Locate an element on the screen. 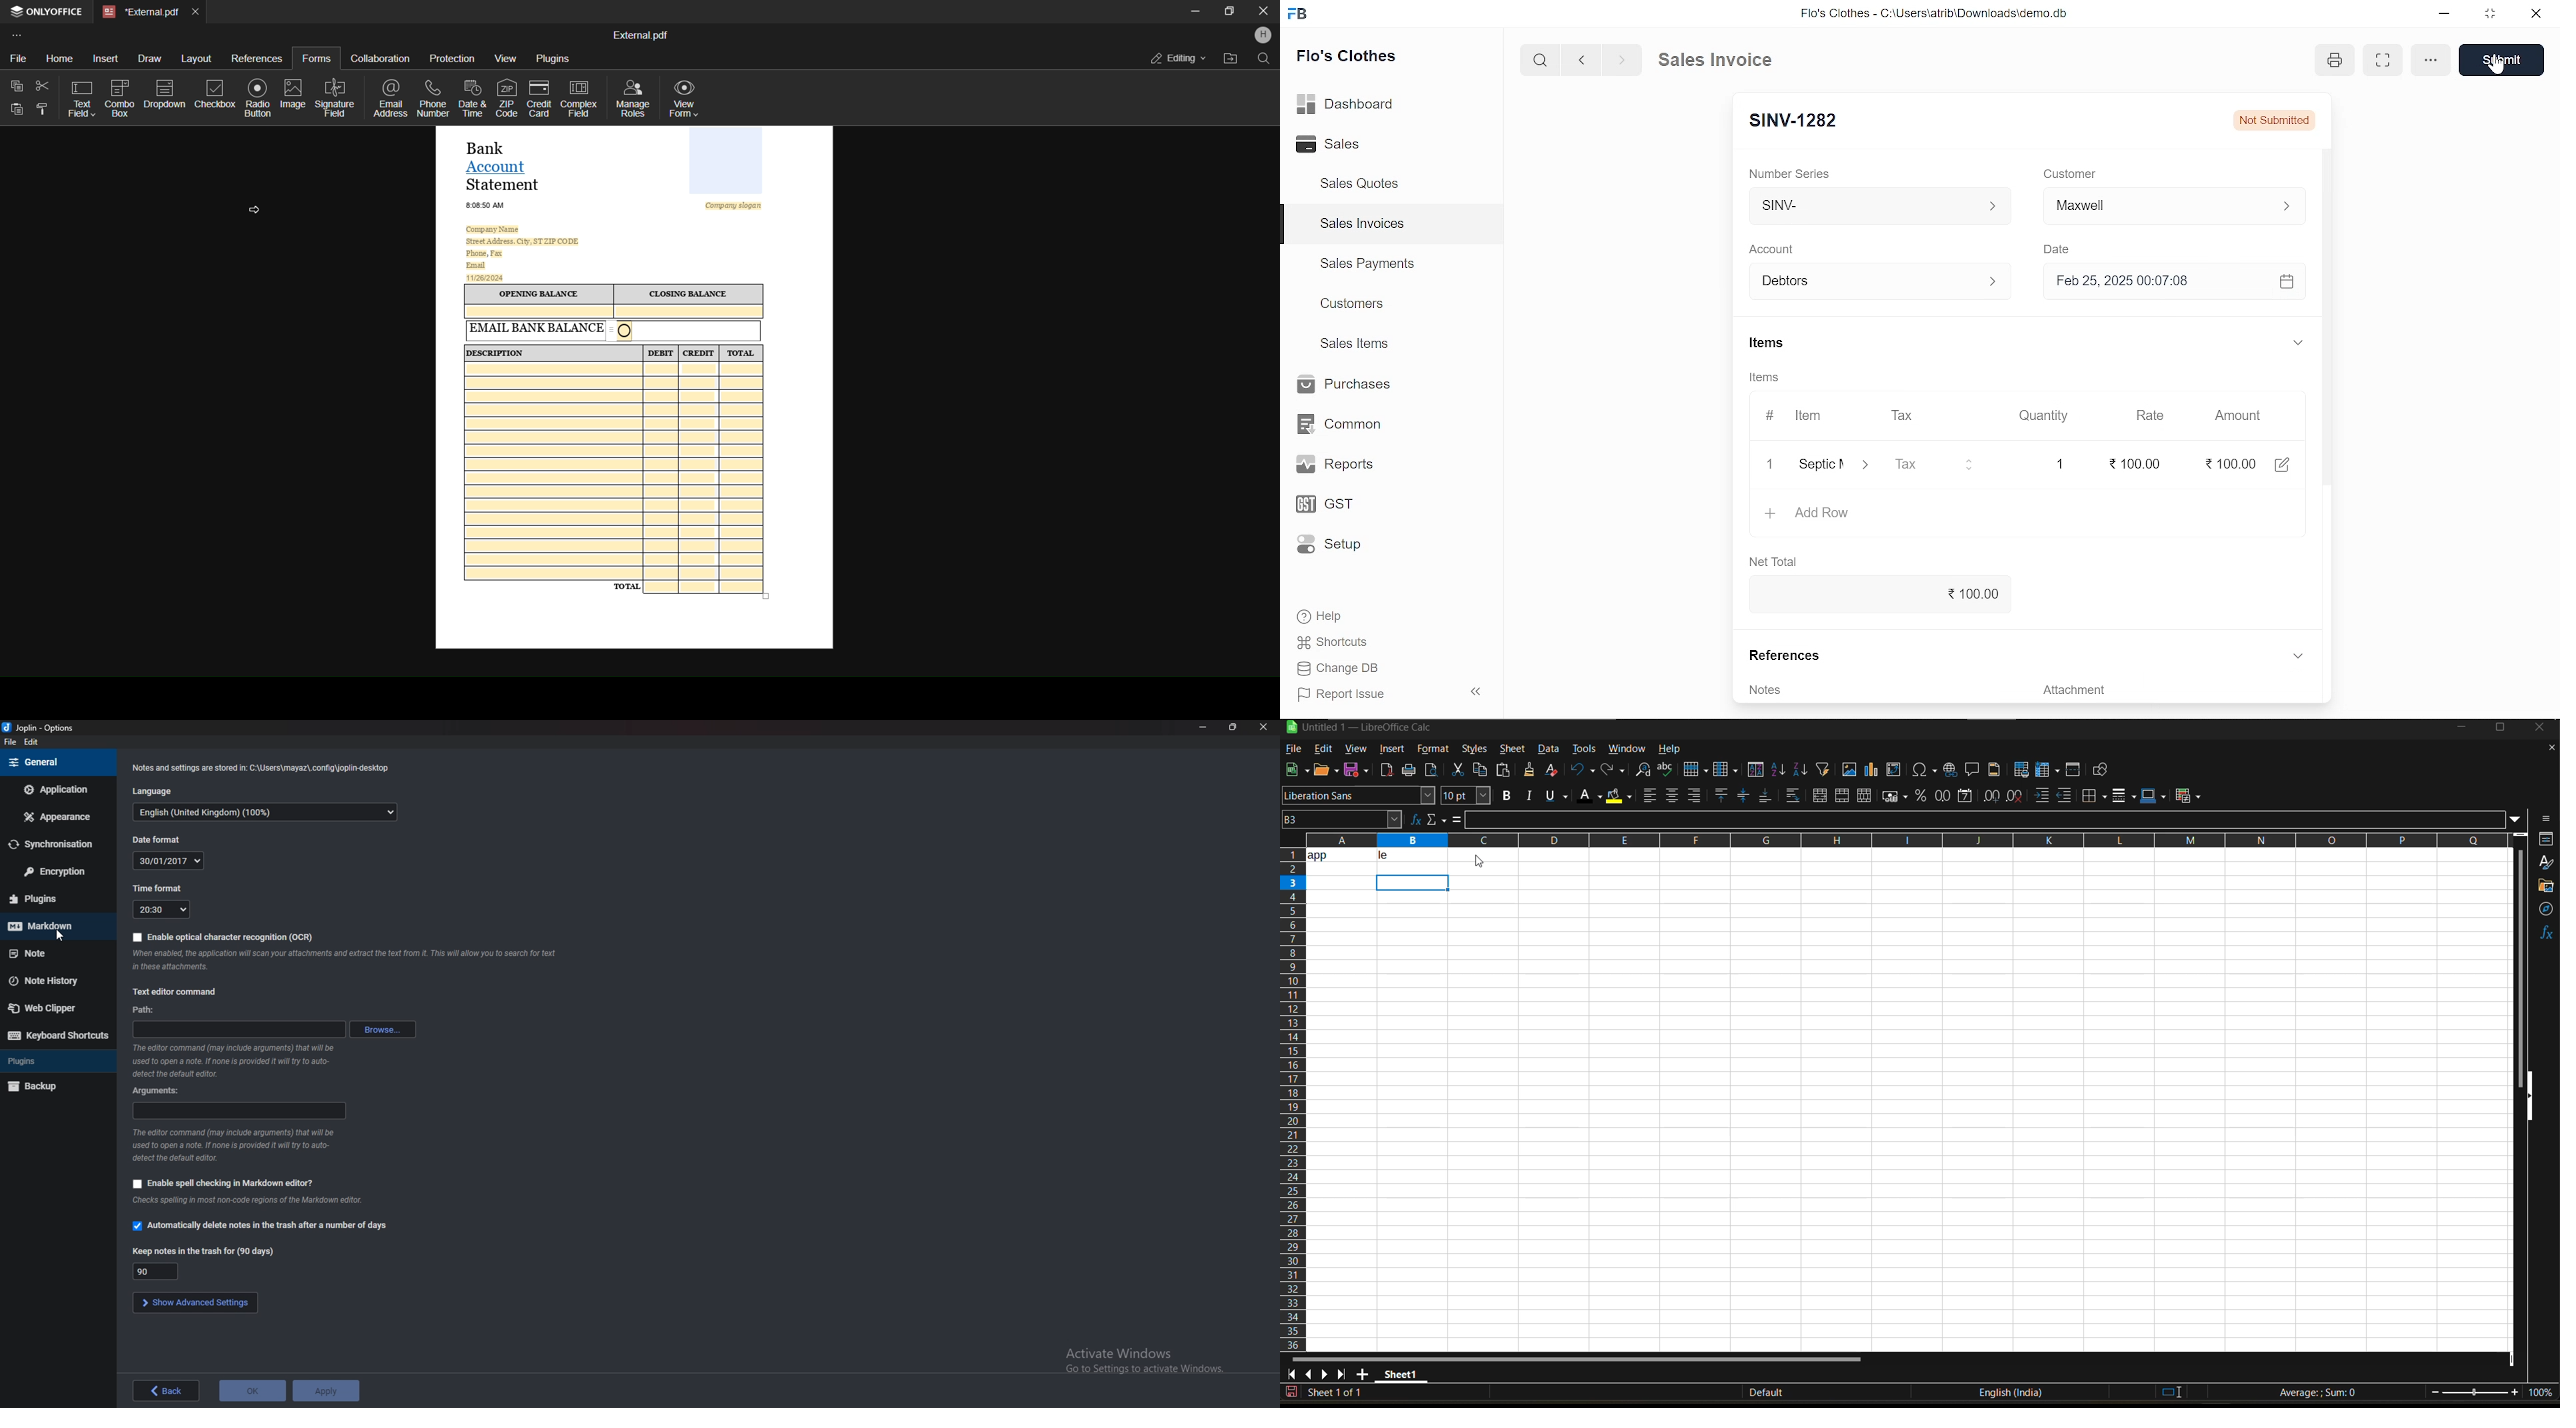 This screenshot has height=1428, width=2576. Keep notes in the trash for is located at coordinates (205, 1249).